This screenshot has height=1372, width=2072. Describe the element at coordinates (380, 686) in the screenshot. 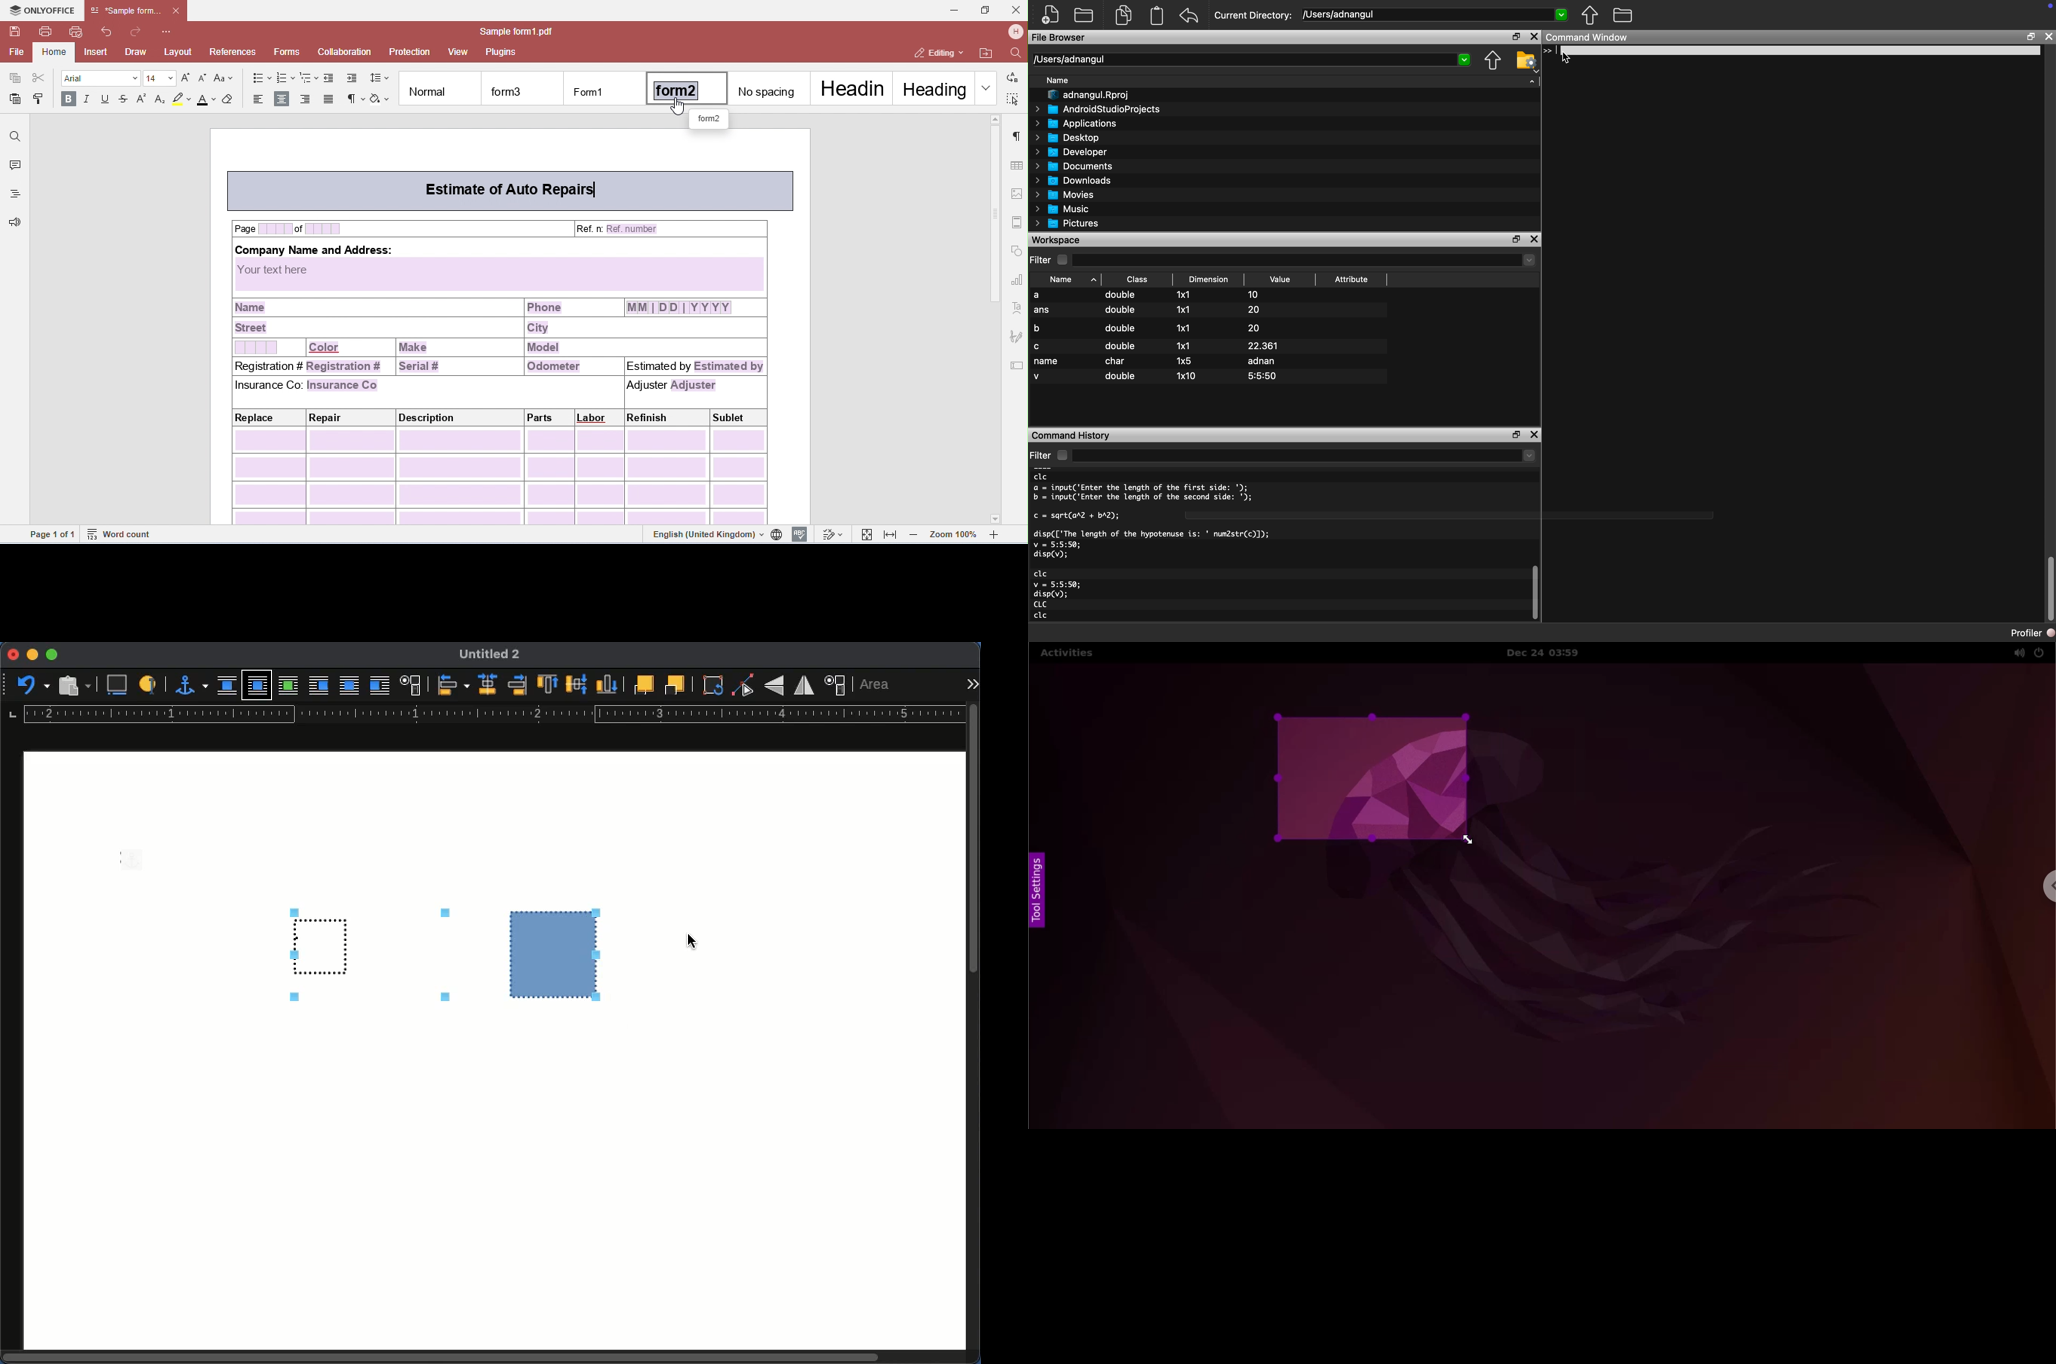

I see `after` at that location.